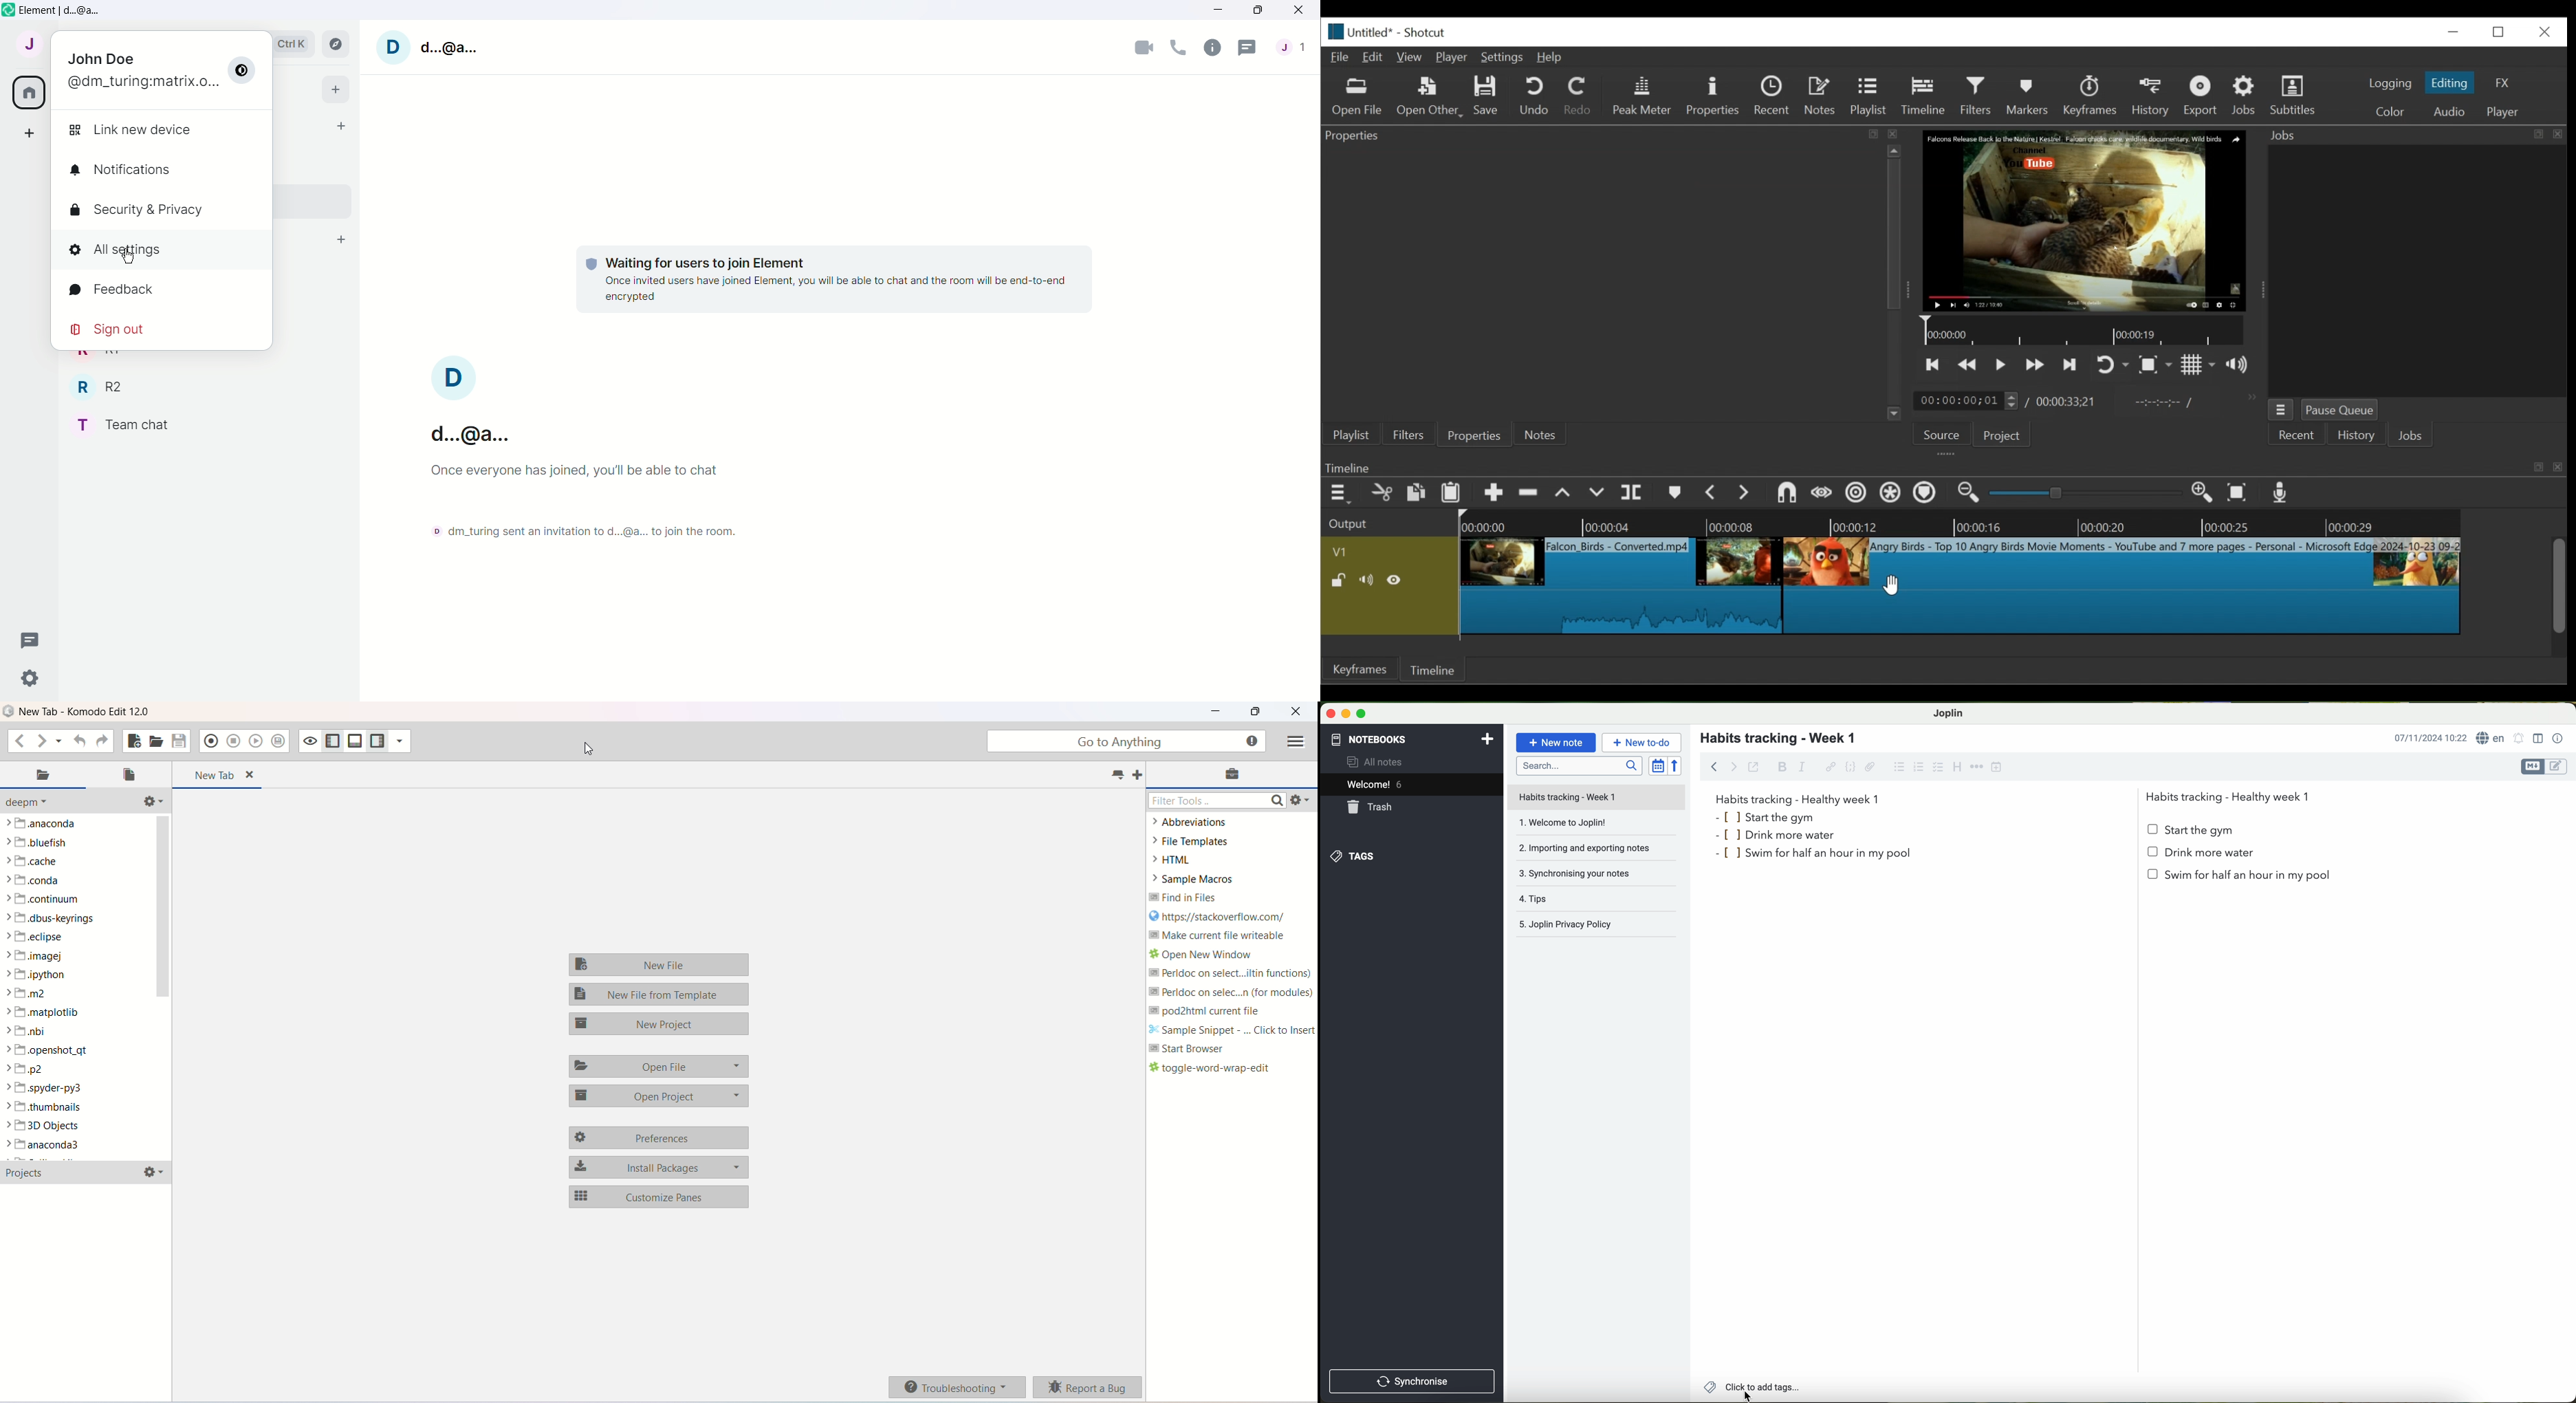 This screenshot has width=2576, height=1428. What do you see at coordinates (1371, 807) in the screenshot?
I see `trash` at bounding box center [1371, 807].